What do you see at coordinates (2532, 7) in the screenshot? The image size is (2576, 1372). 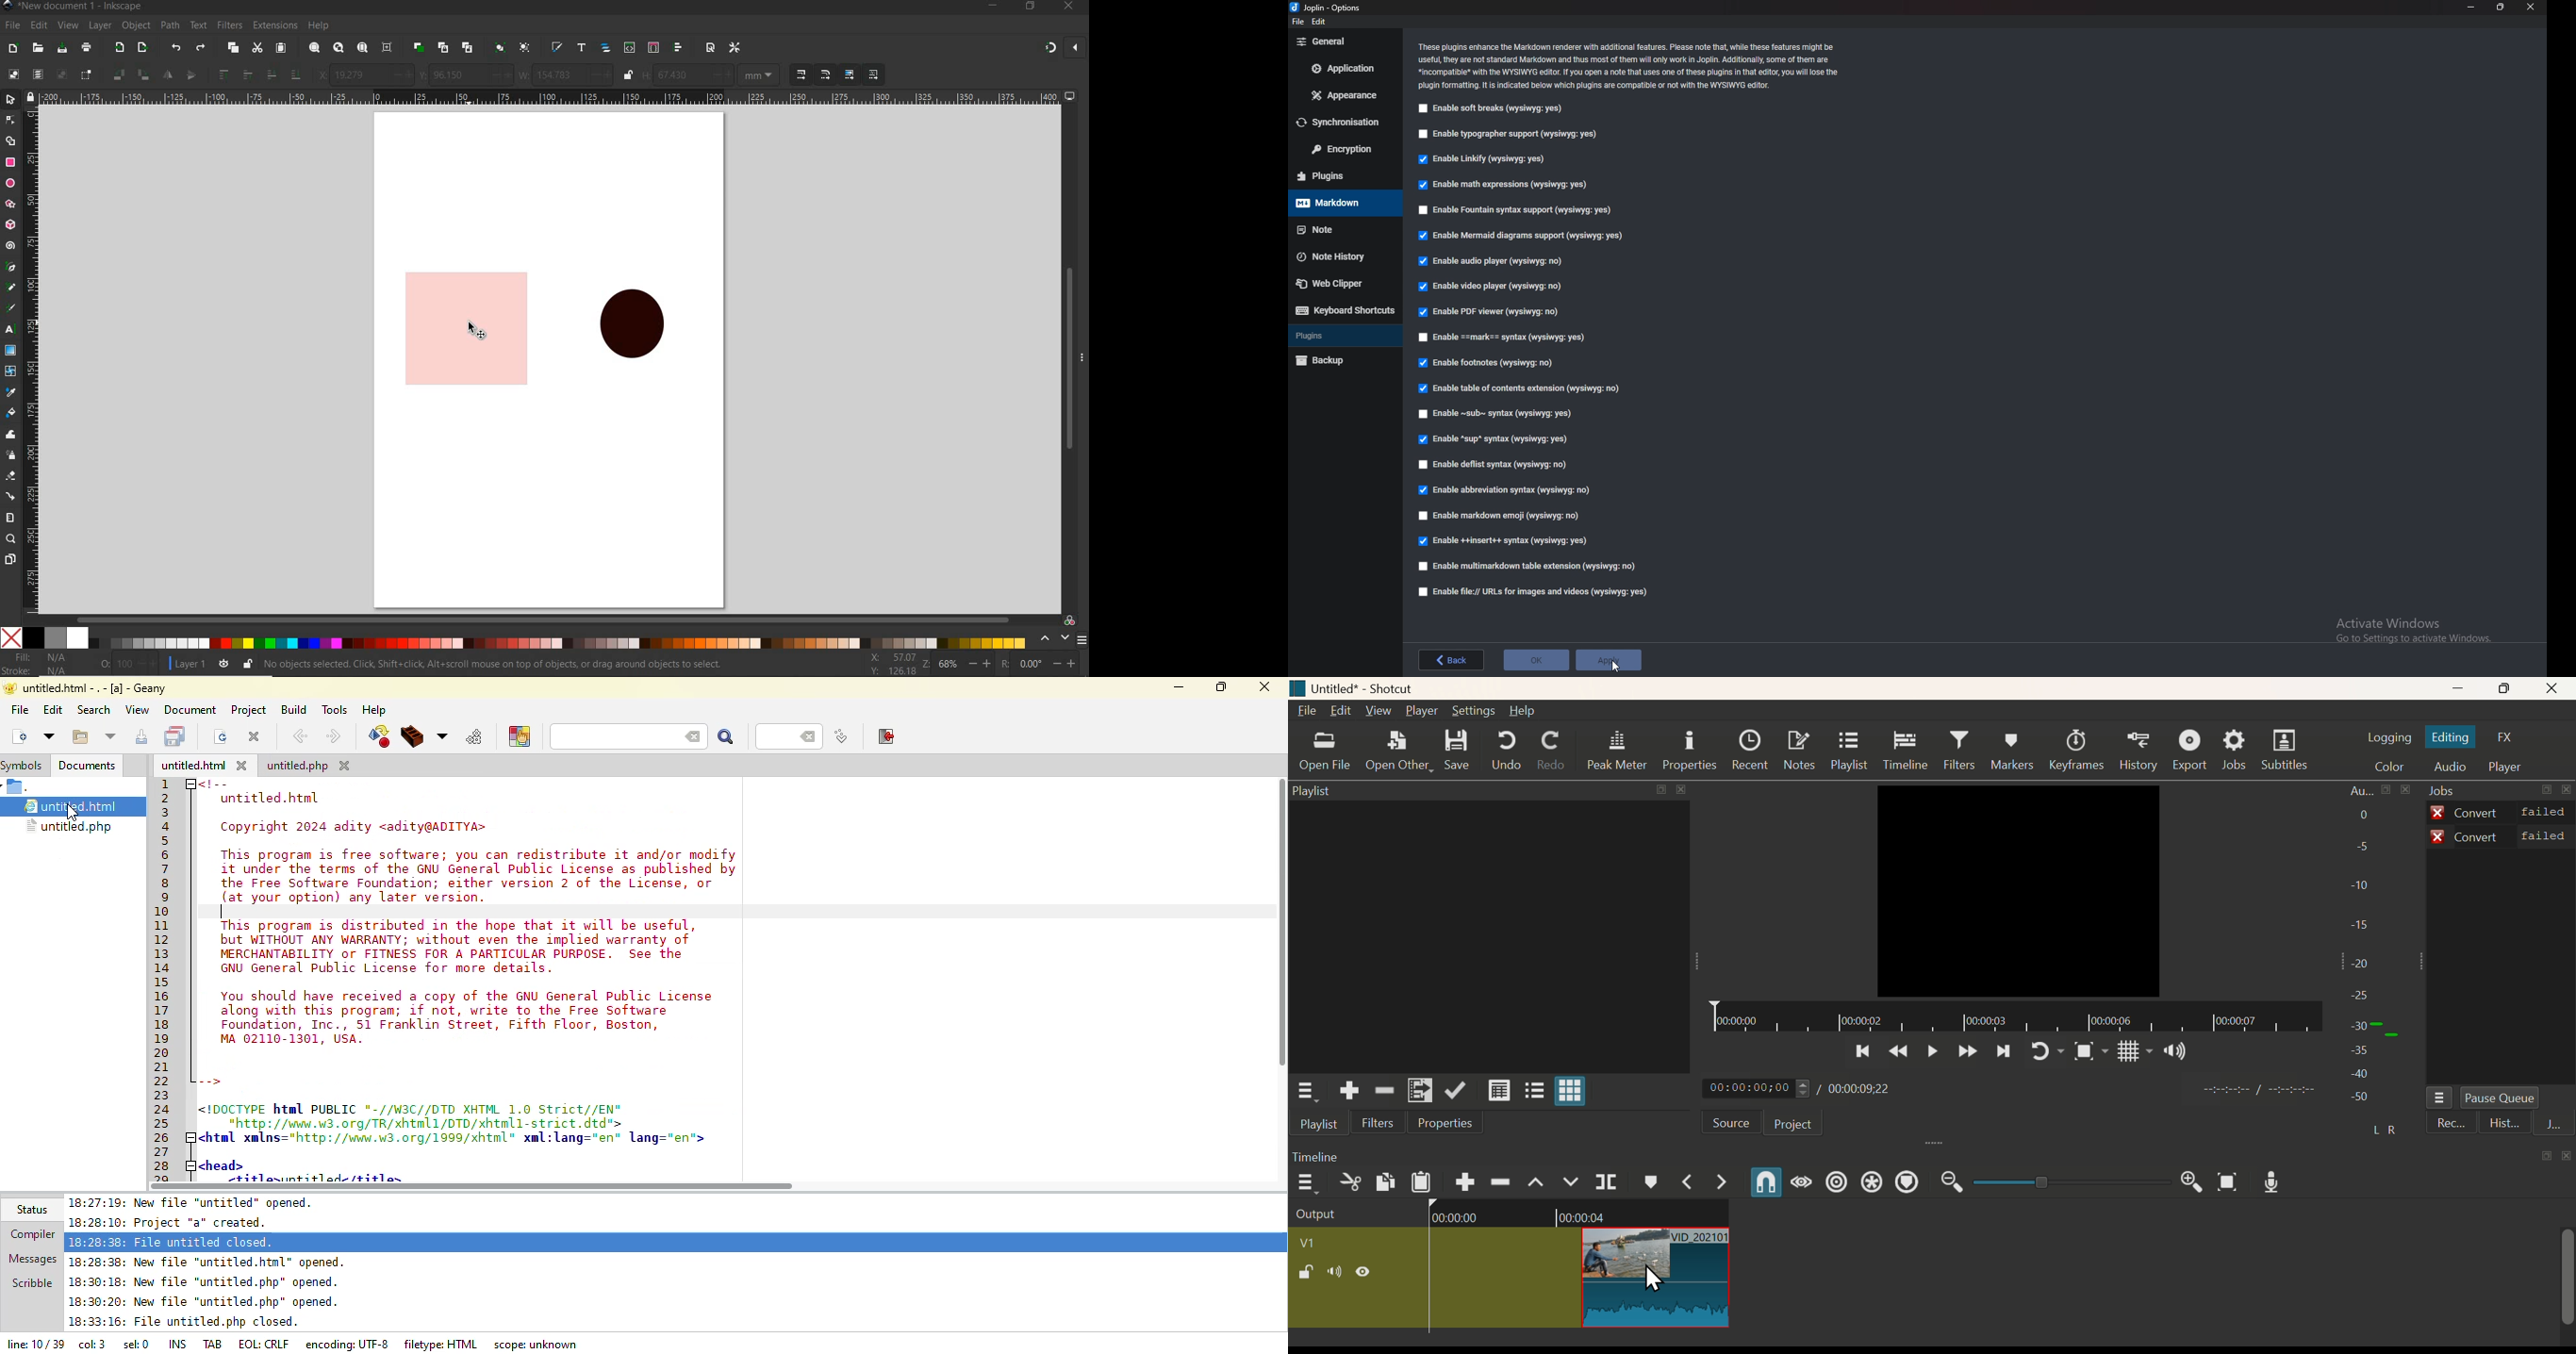 I see `close` at bounding box center [2532, 7].